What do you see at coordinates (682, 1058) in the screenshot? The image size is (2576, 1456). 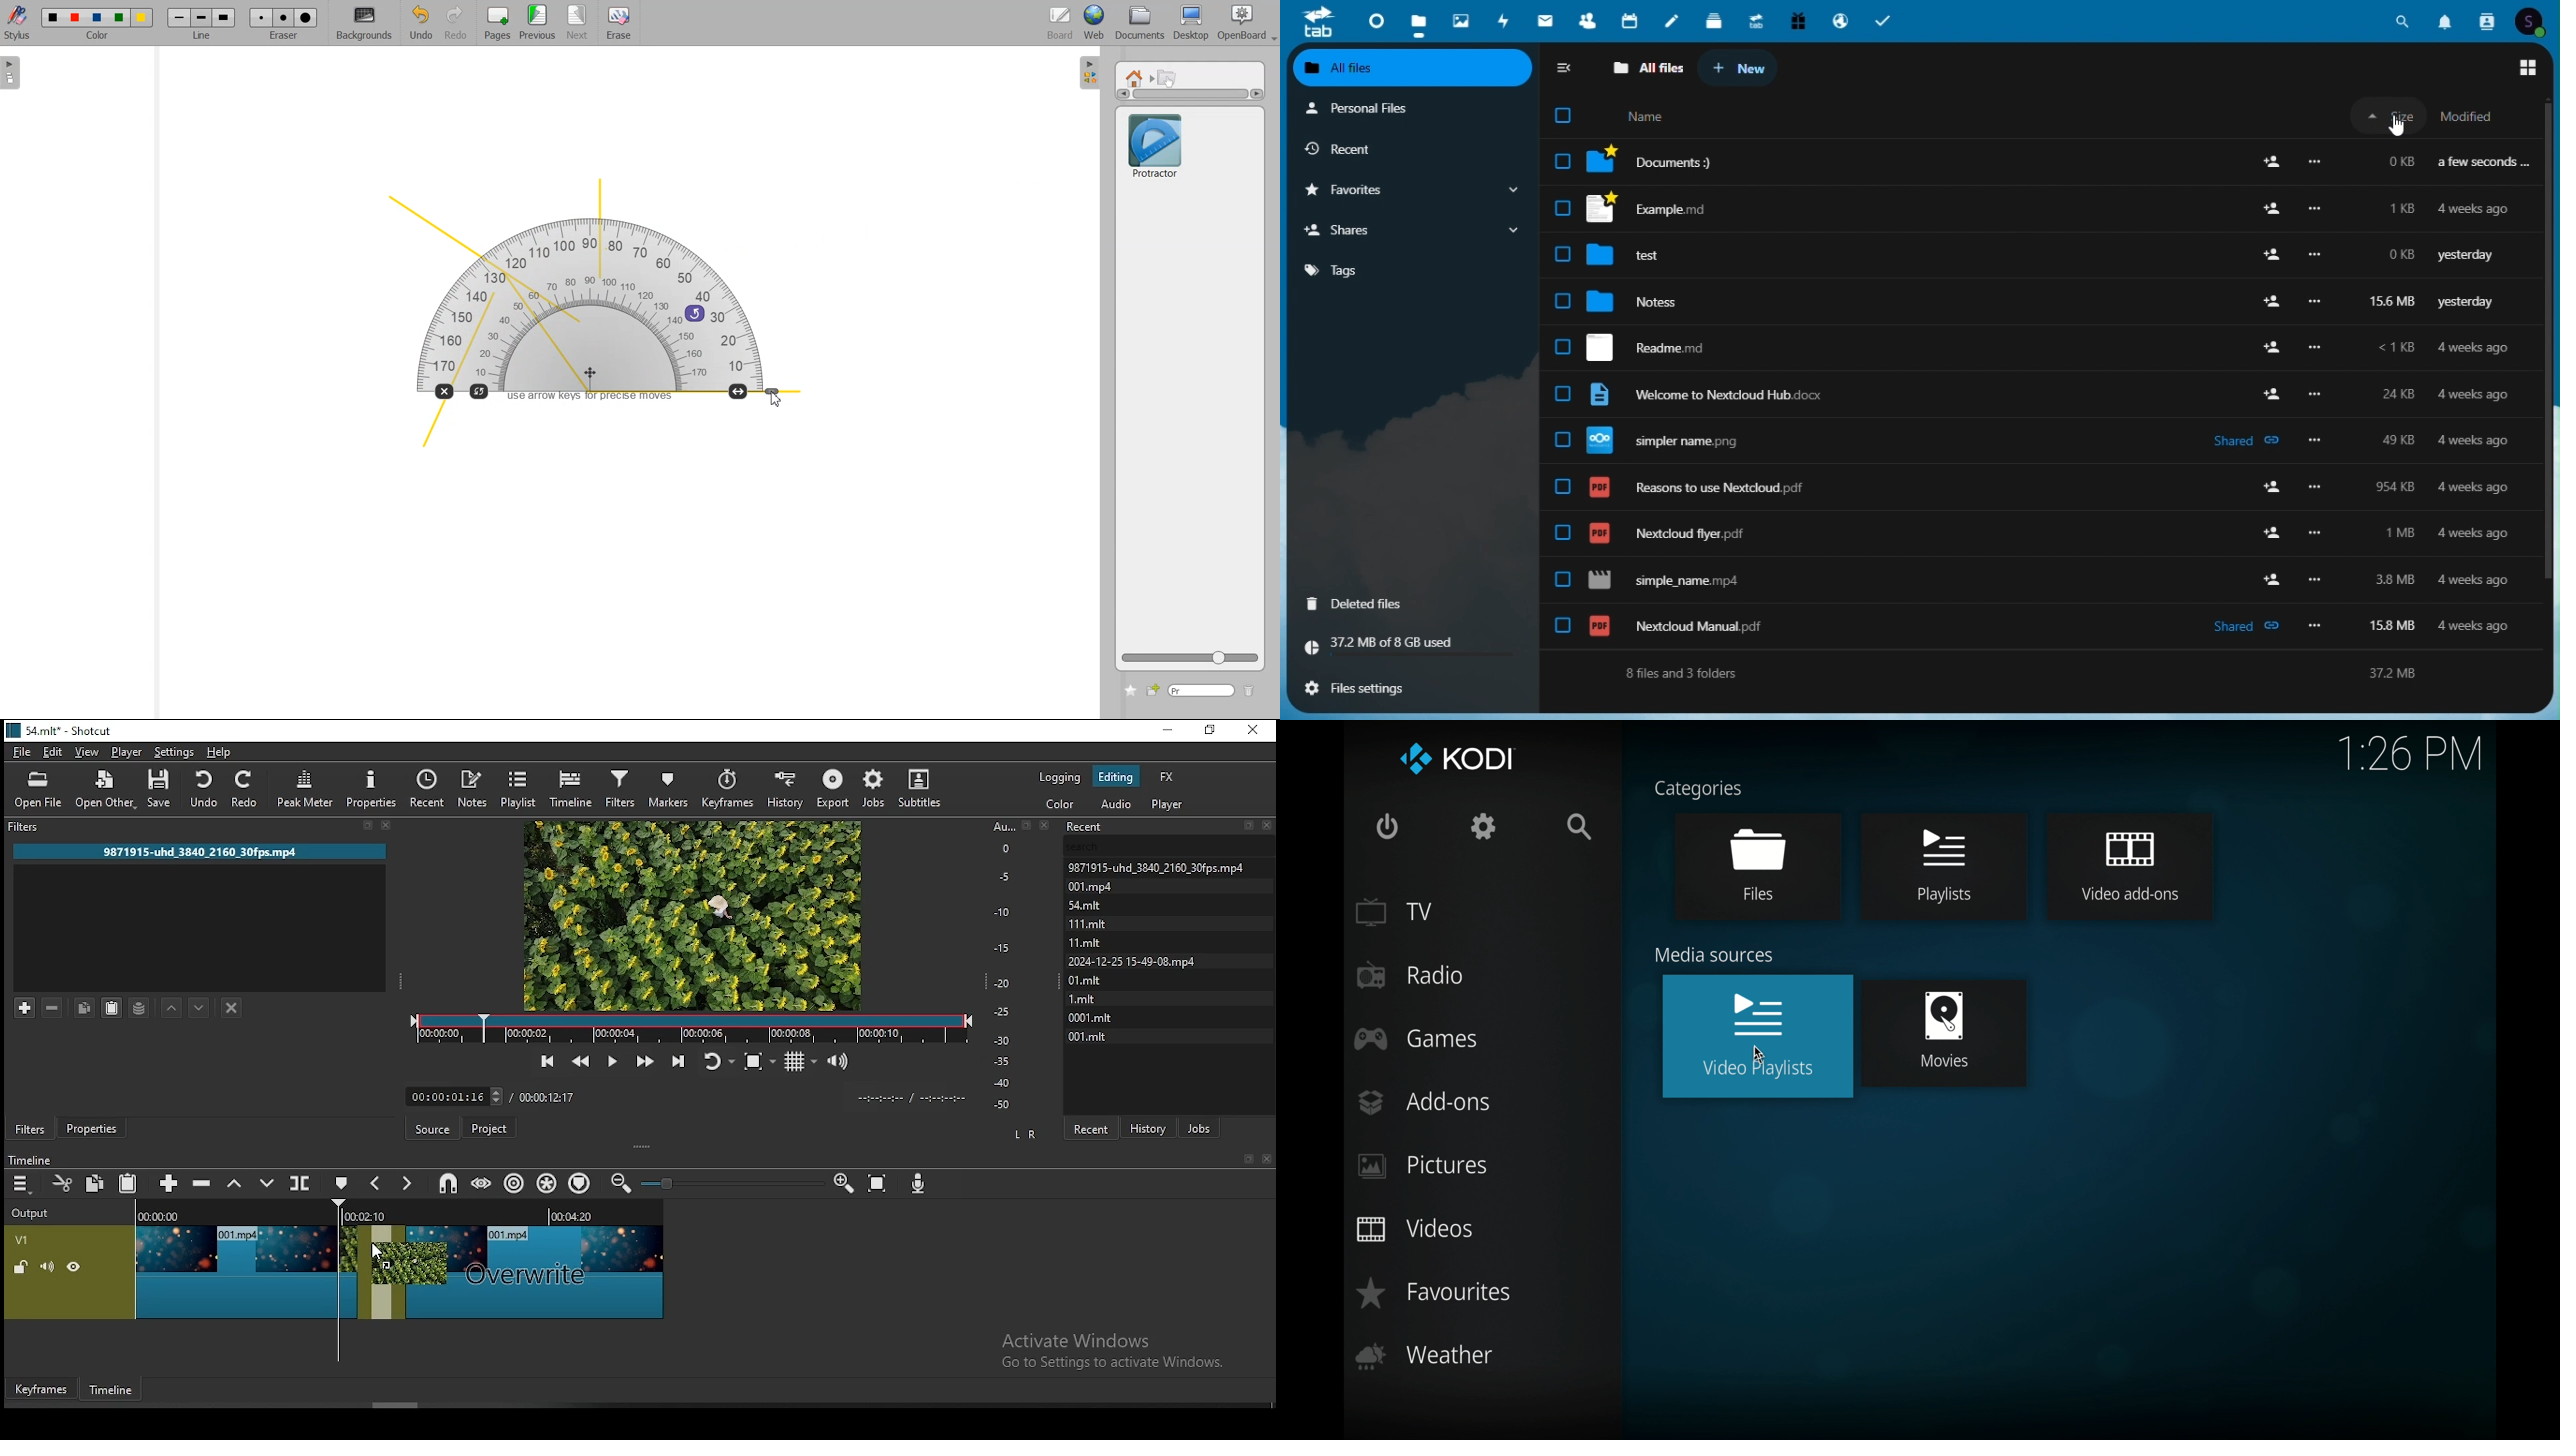 I see `skip to the next point` at bounding box center [682, 1058].